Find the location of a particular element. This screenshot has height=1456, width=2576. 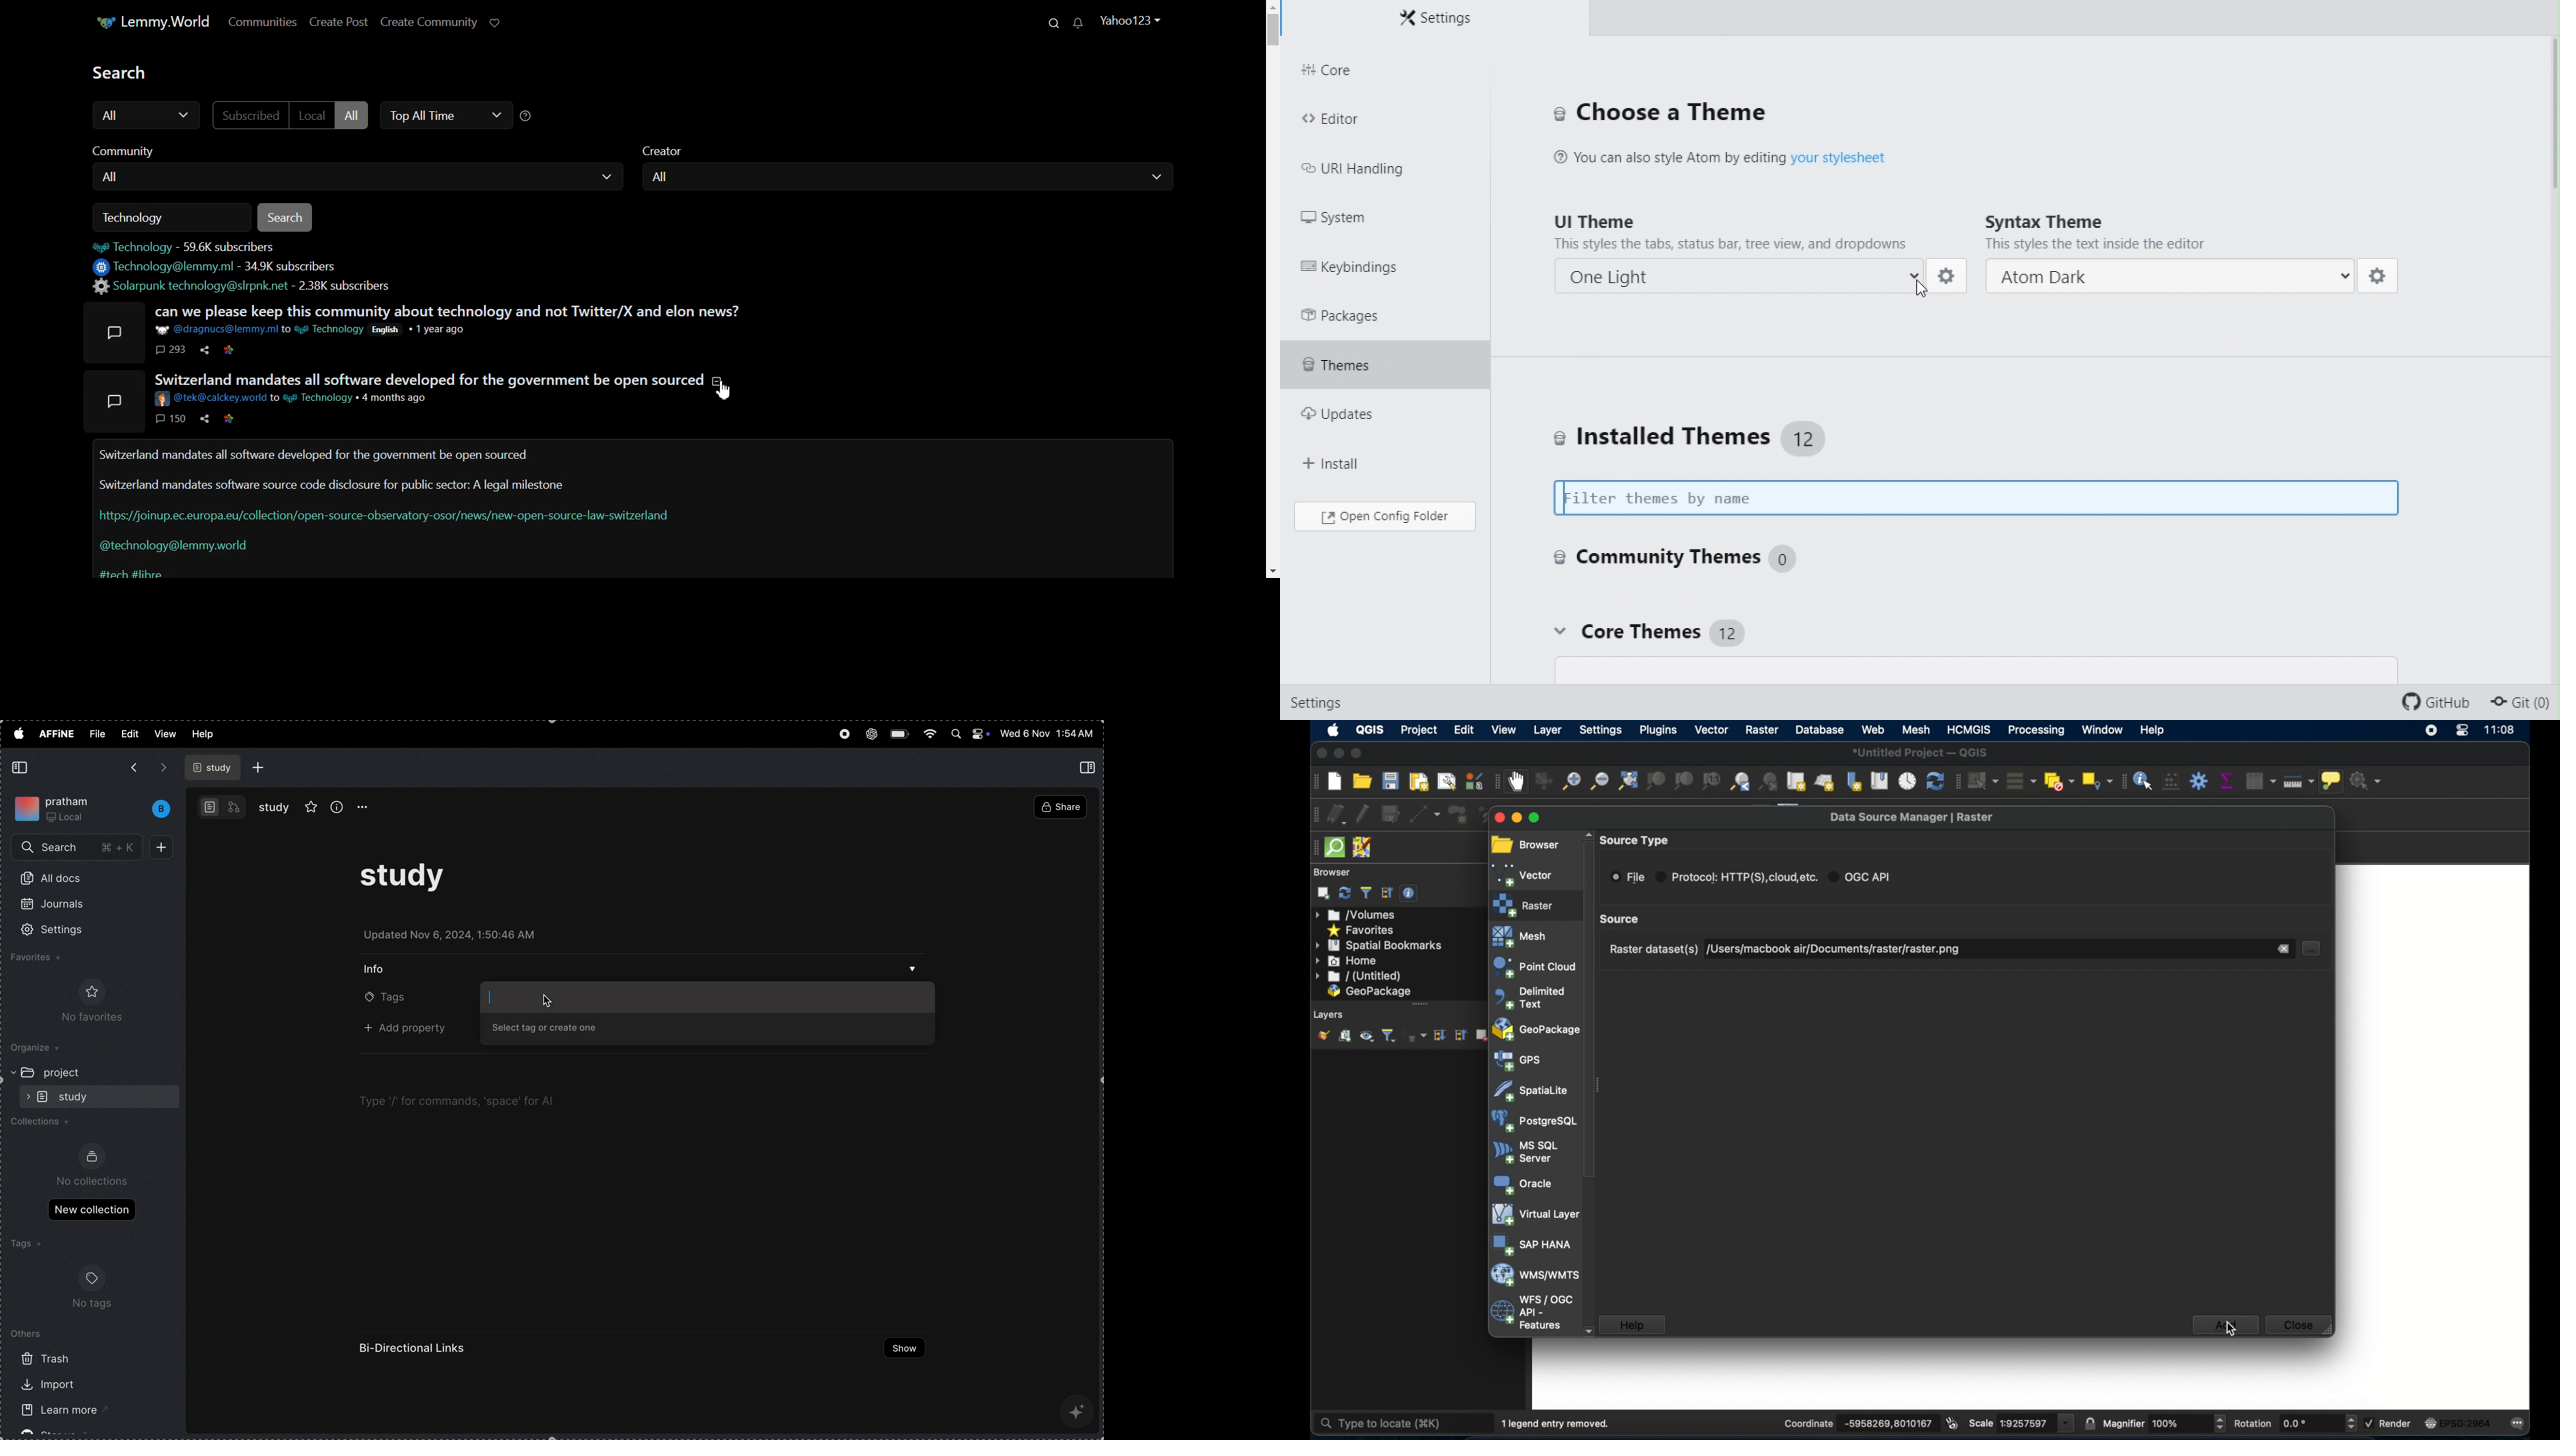

josh remote is located at coordinates (1362, 847).